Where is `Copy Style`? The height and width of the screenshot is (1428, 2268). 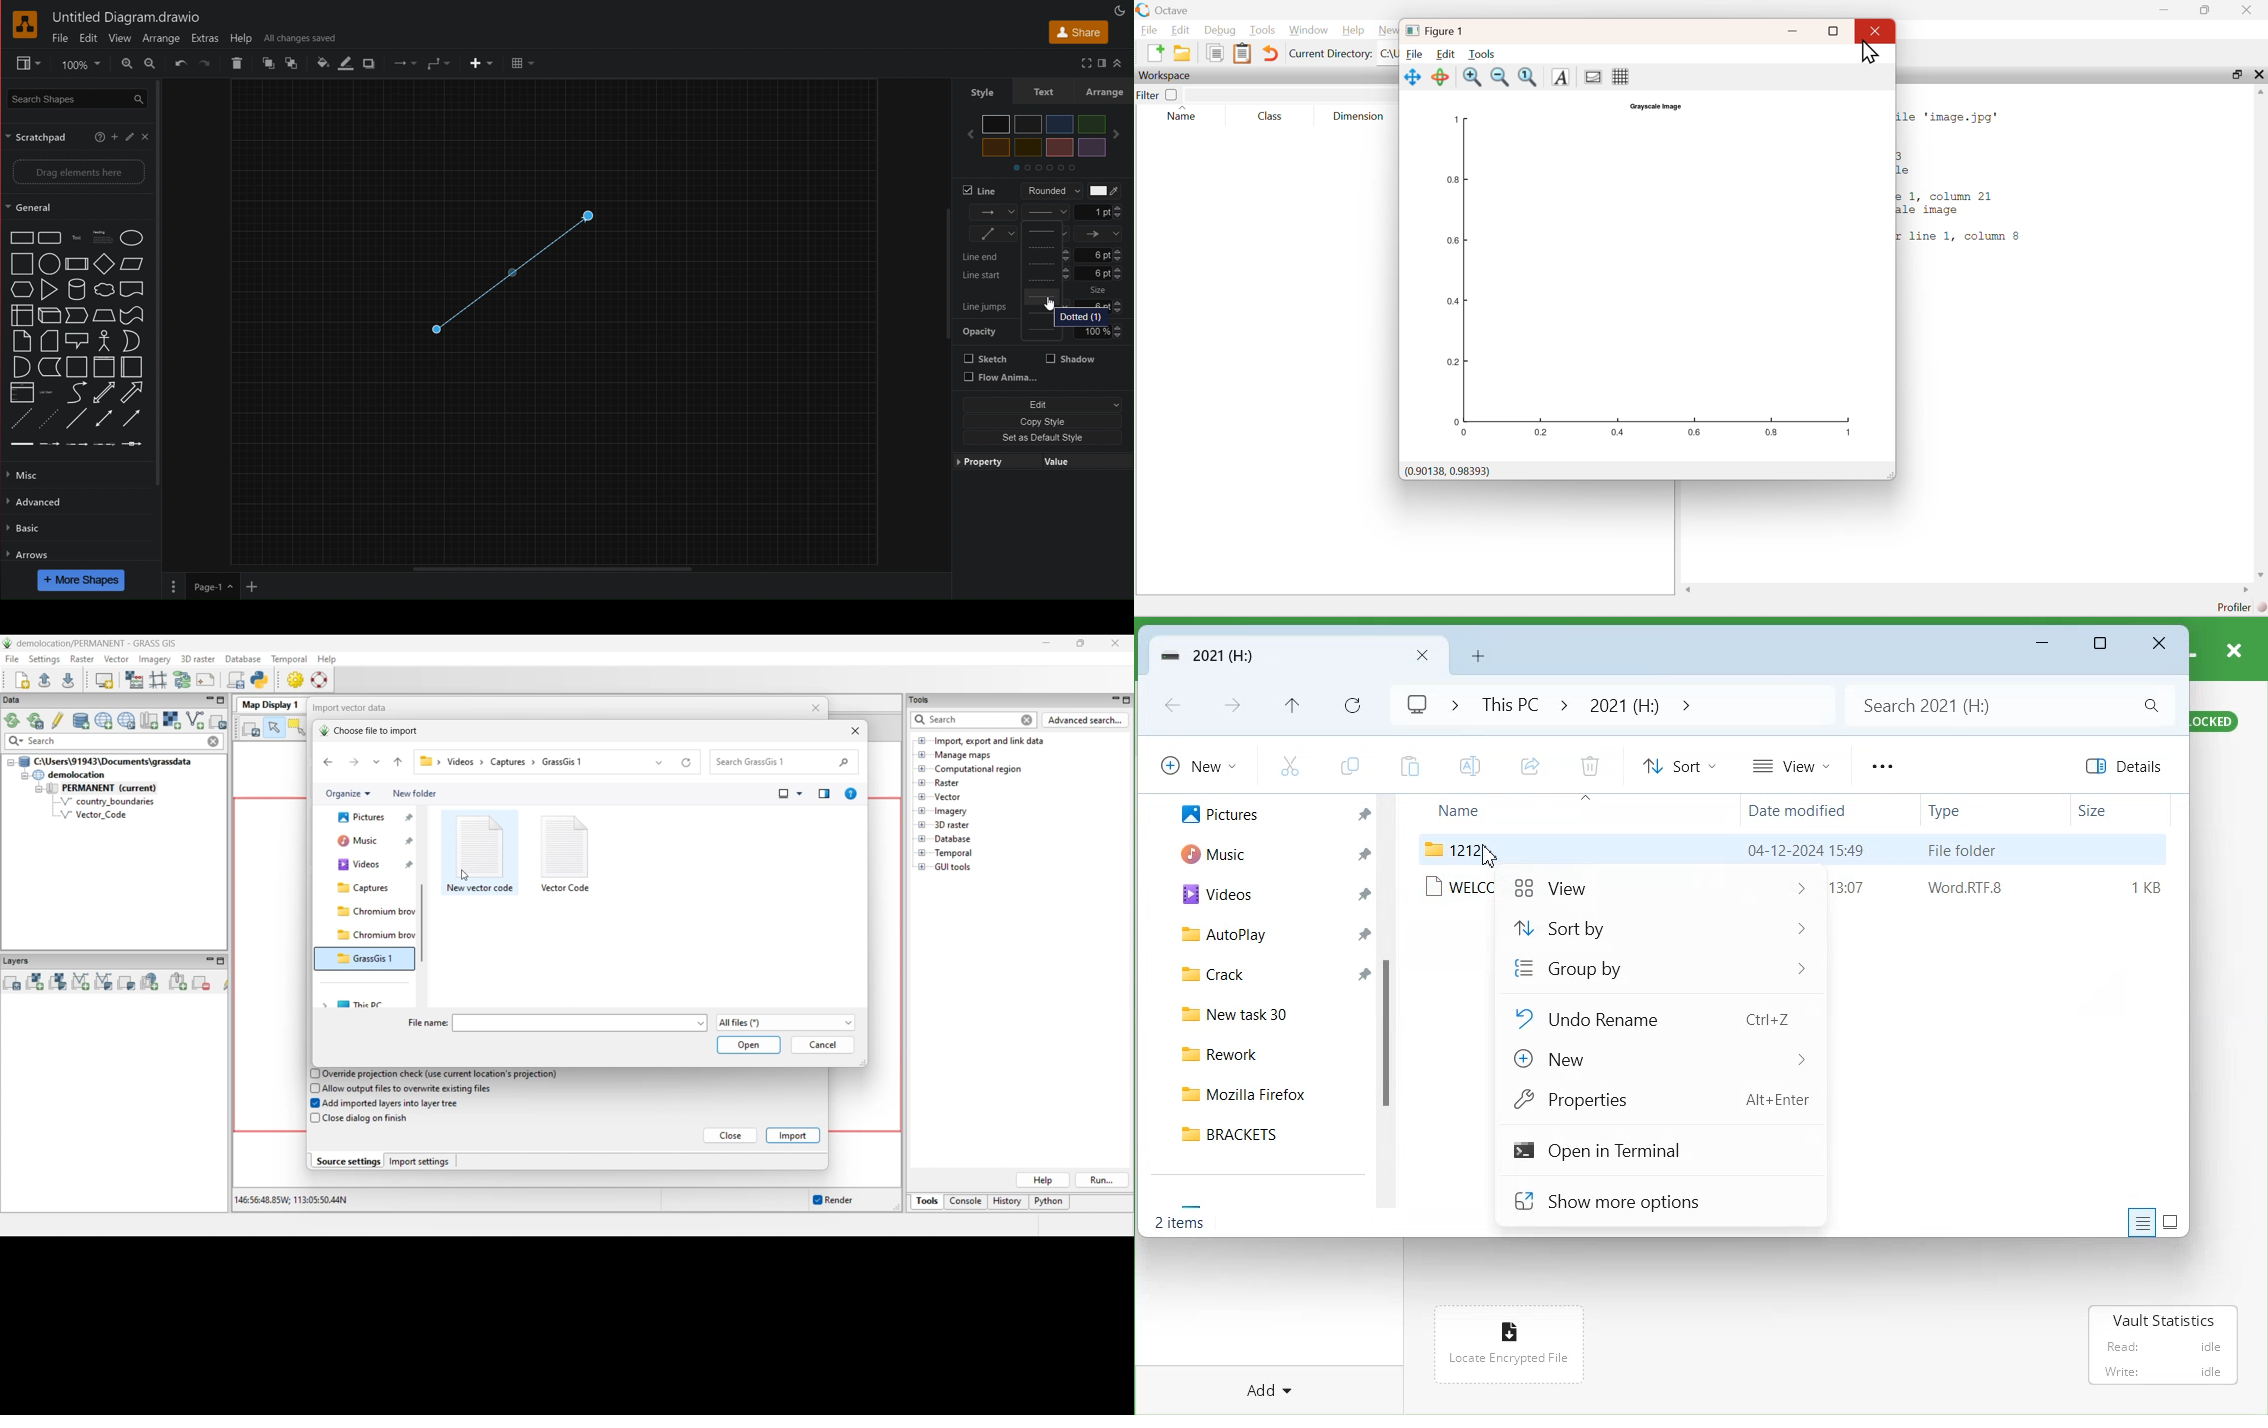
Copy Style is located at coordinates (1039, 421).